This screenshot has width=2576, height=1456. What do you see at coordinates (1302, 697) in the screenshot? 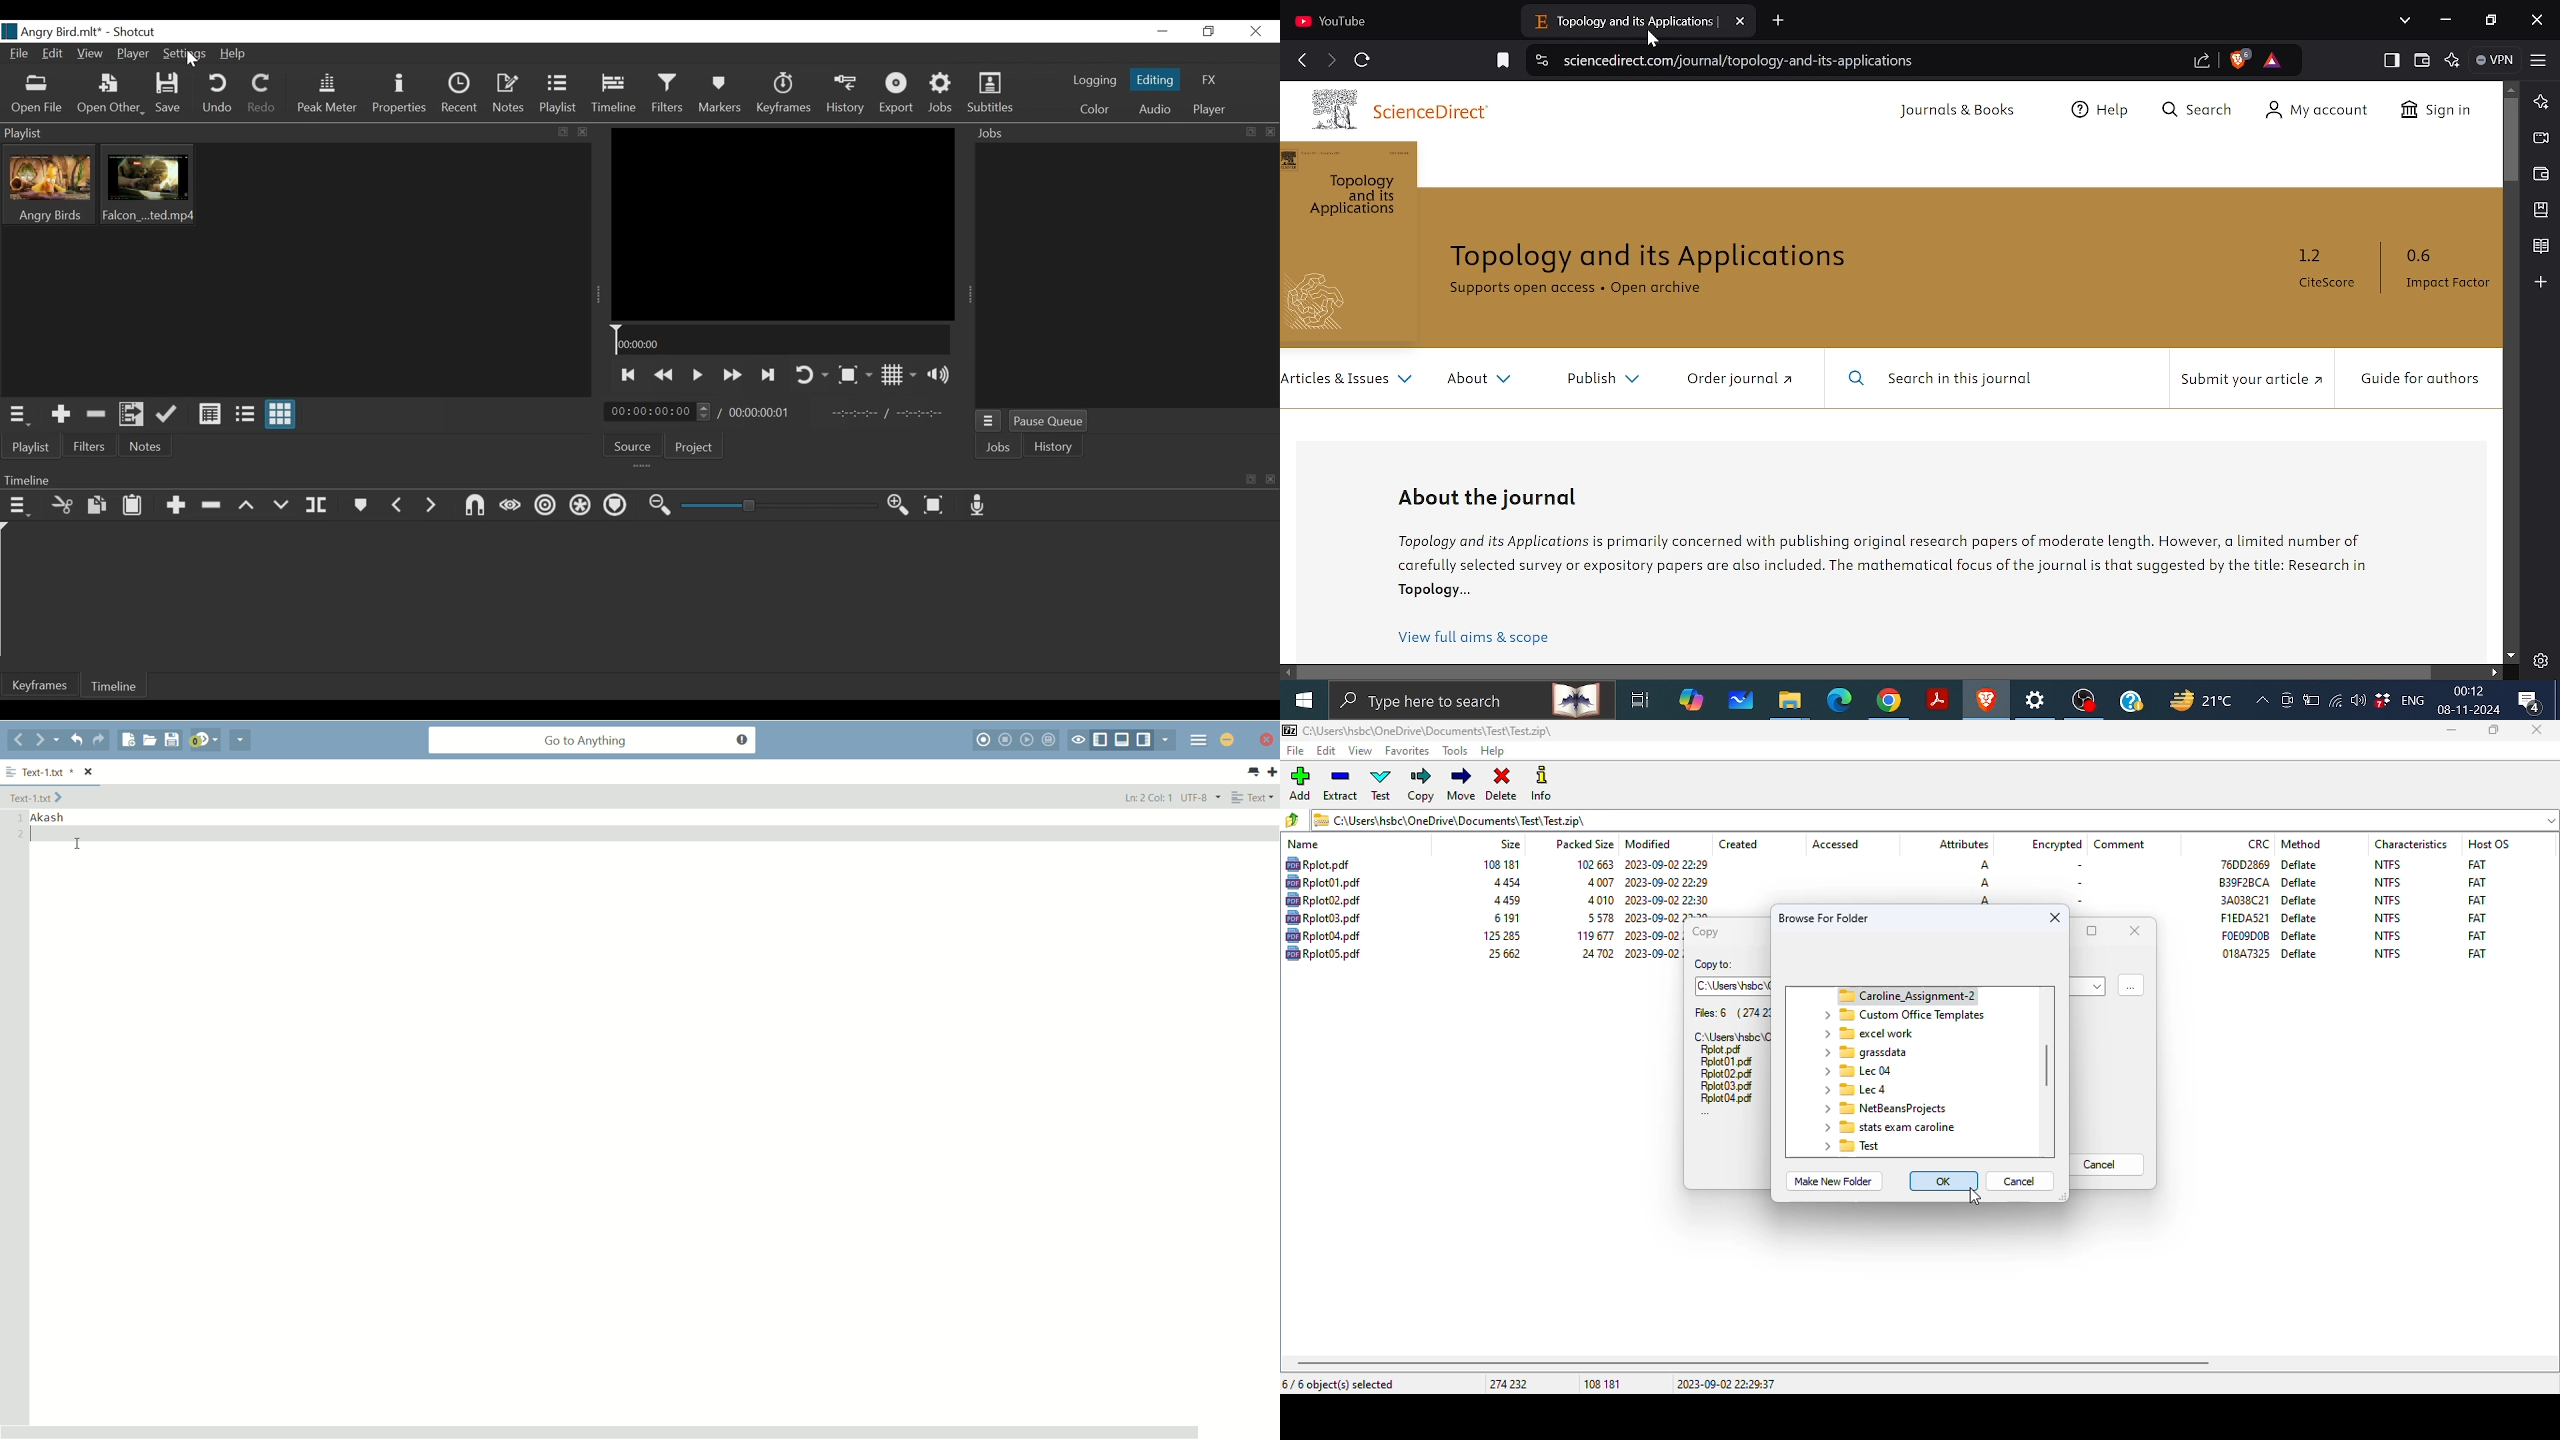
I see `Start` at bounding box center [1302, 697].